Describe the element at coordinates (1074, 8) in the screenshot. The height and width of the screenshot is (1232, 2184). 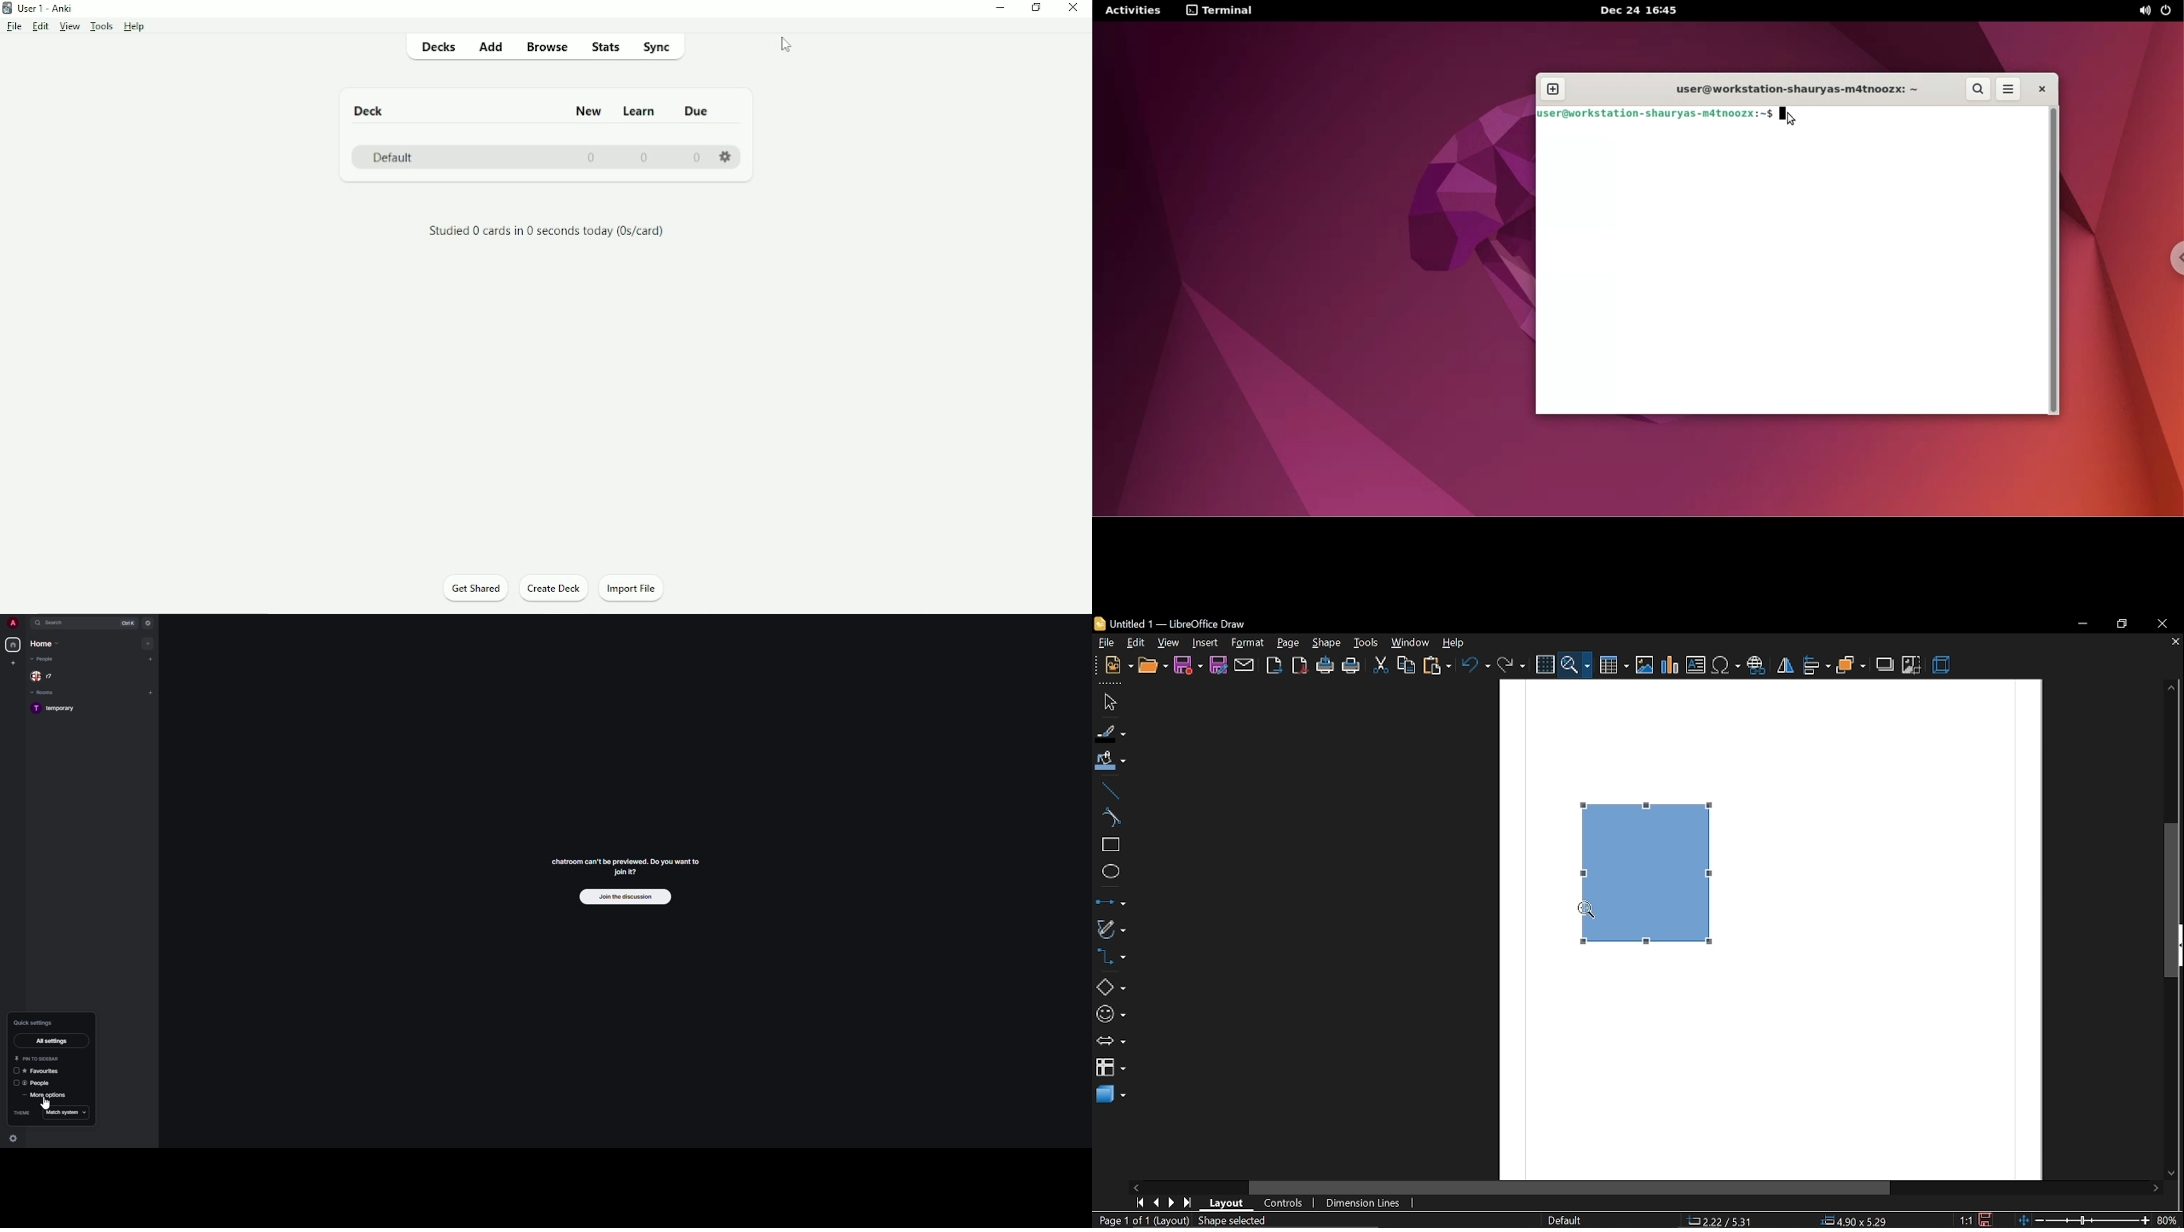
I see `Close` at that location.